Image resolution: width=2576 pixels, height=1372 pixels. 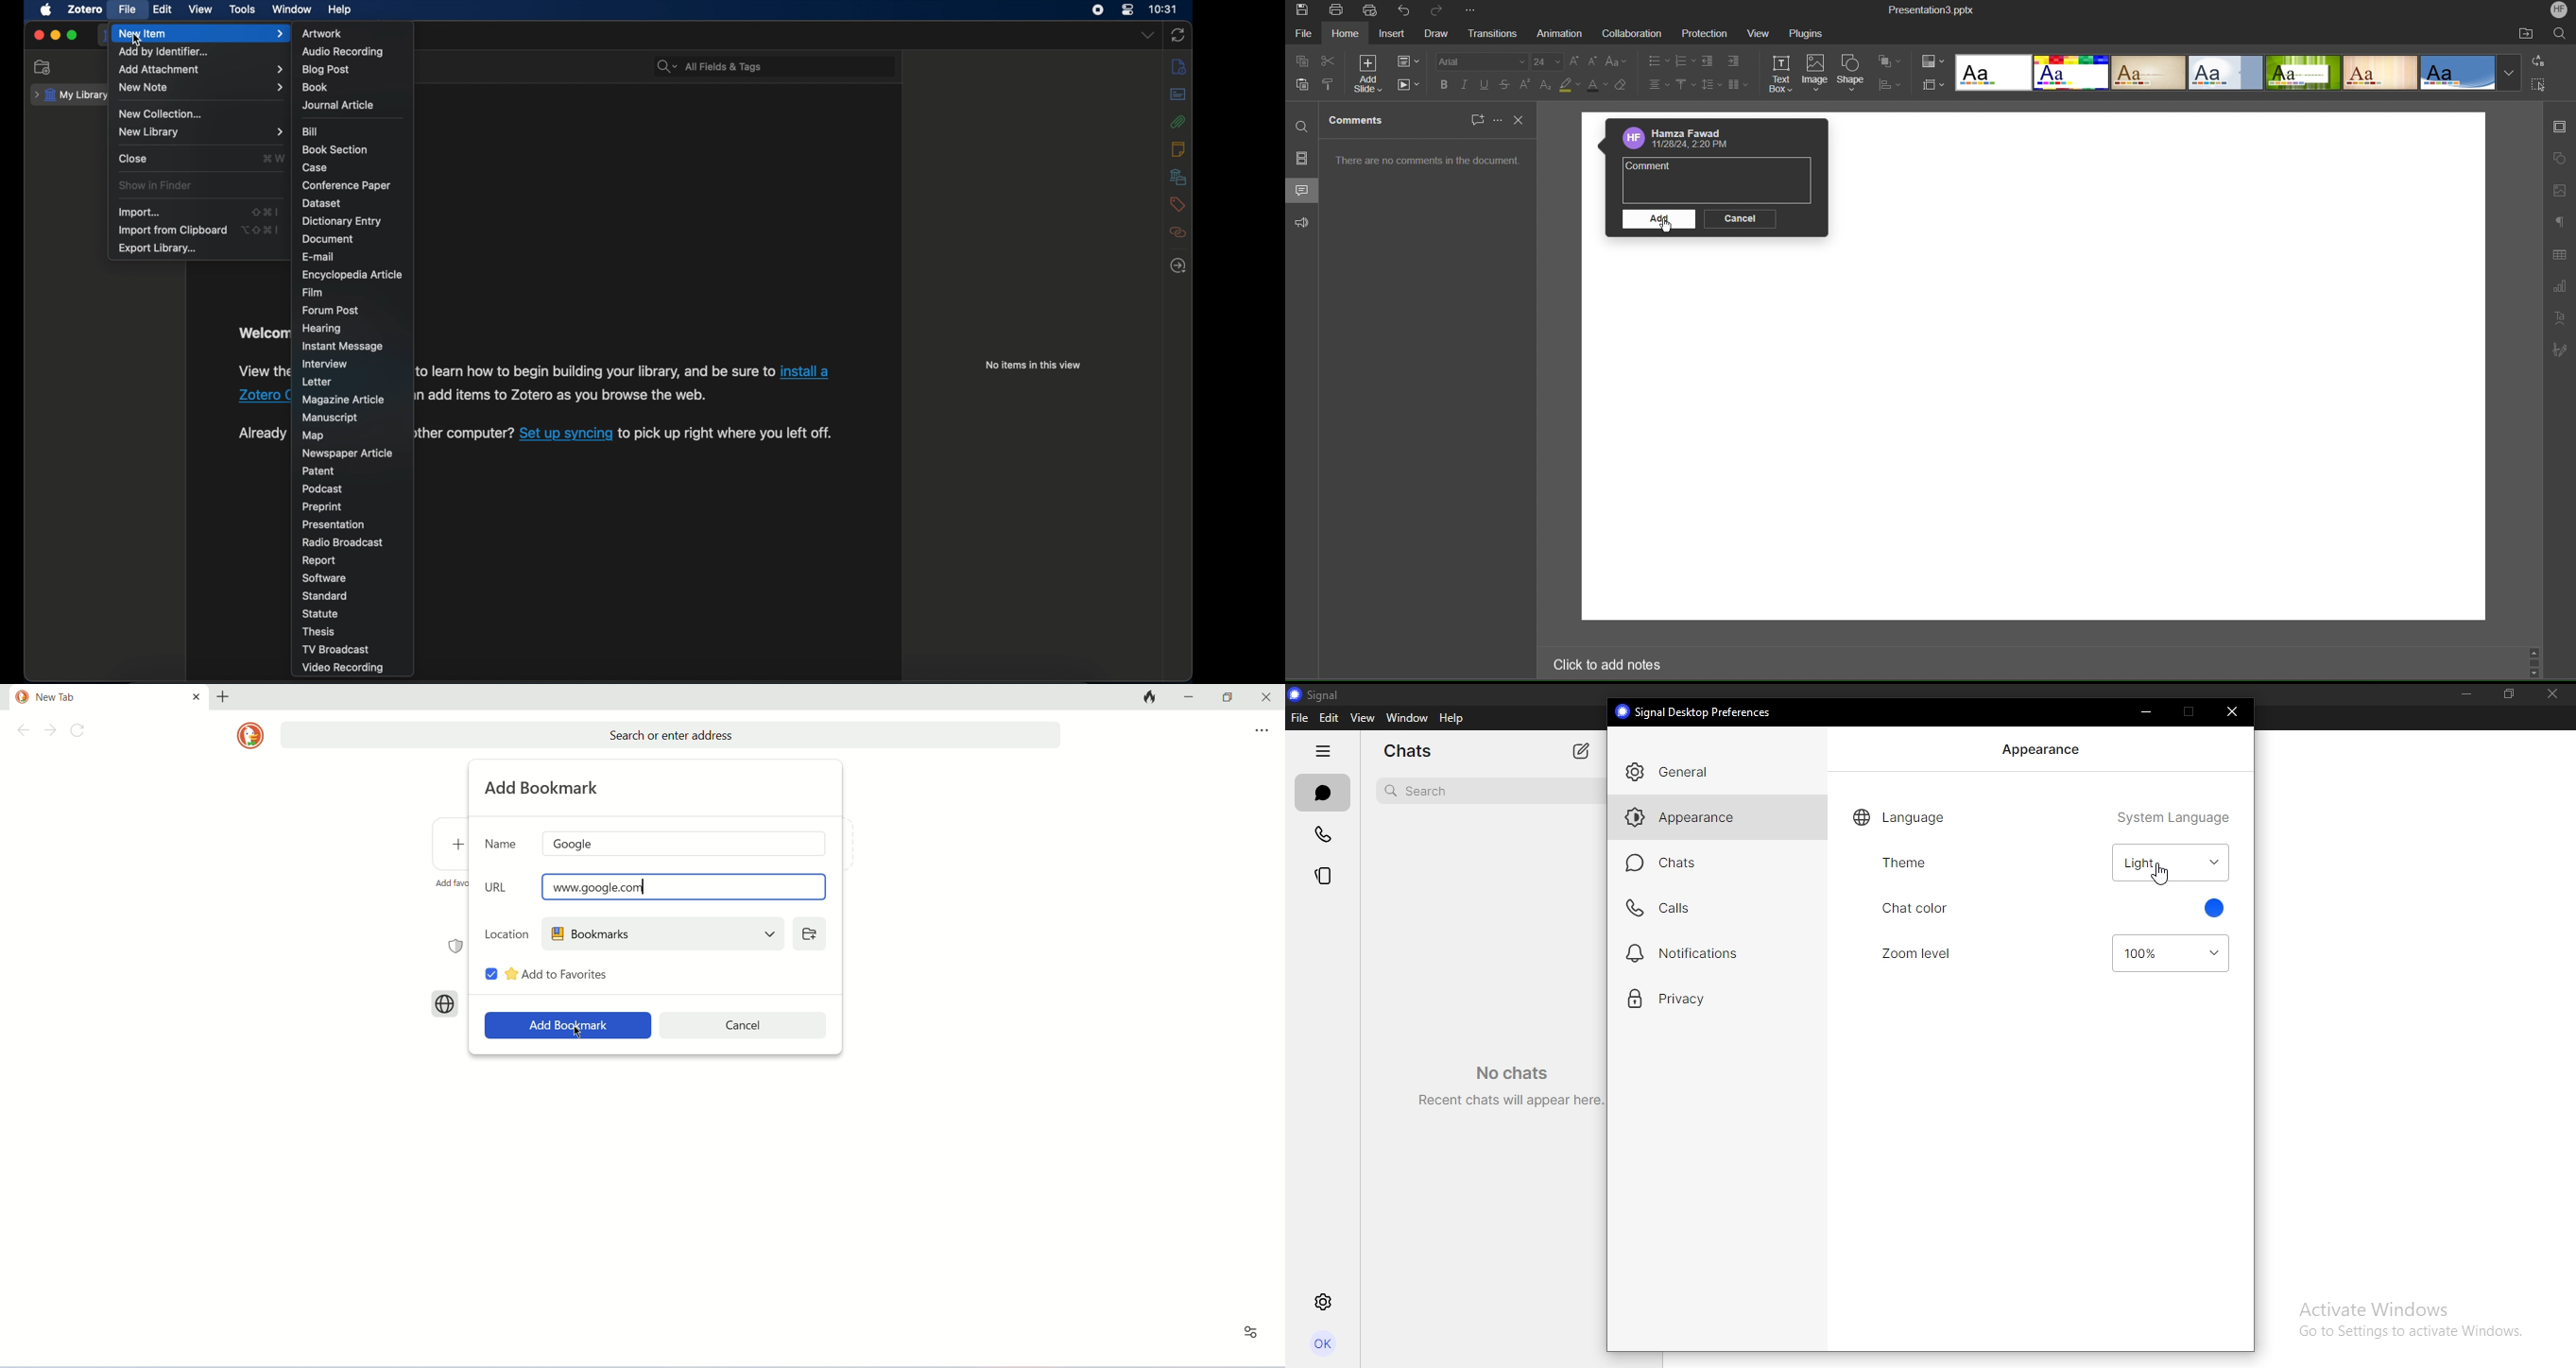 I want to click on related, so click(x=1178, y=232).